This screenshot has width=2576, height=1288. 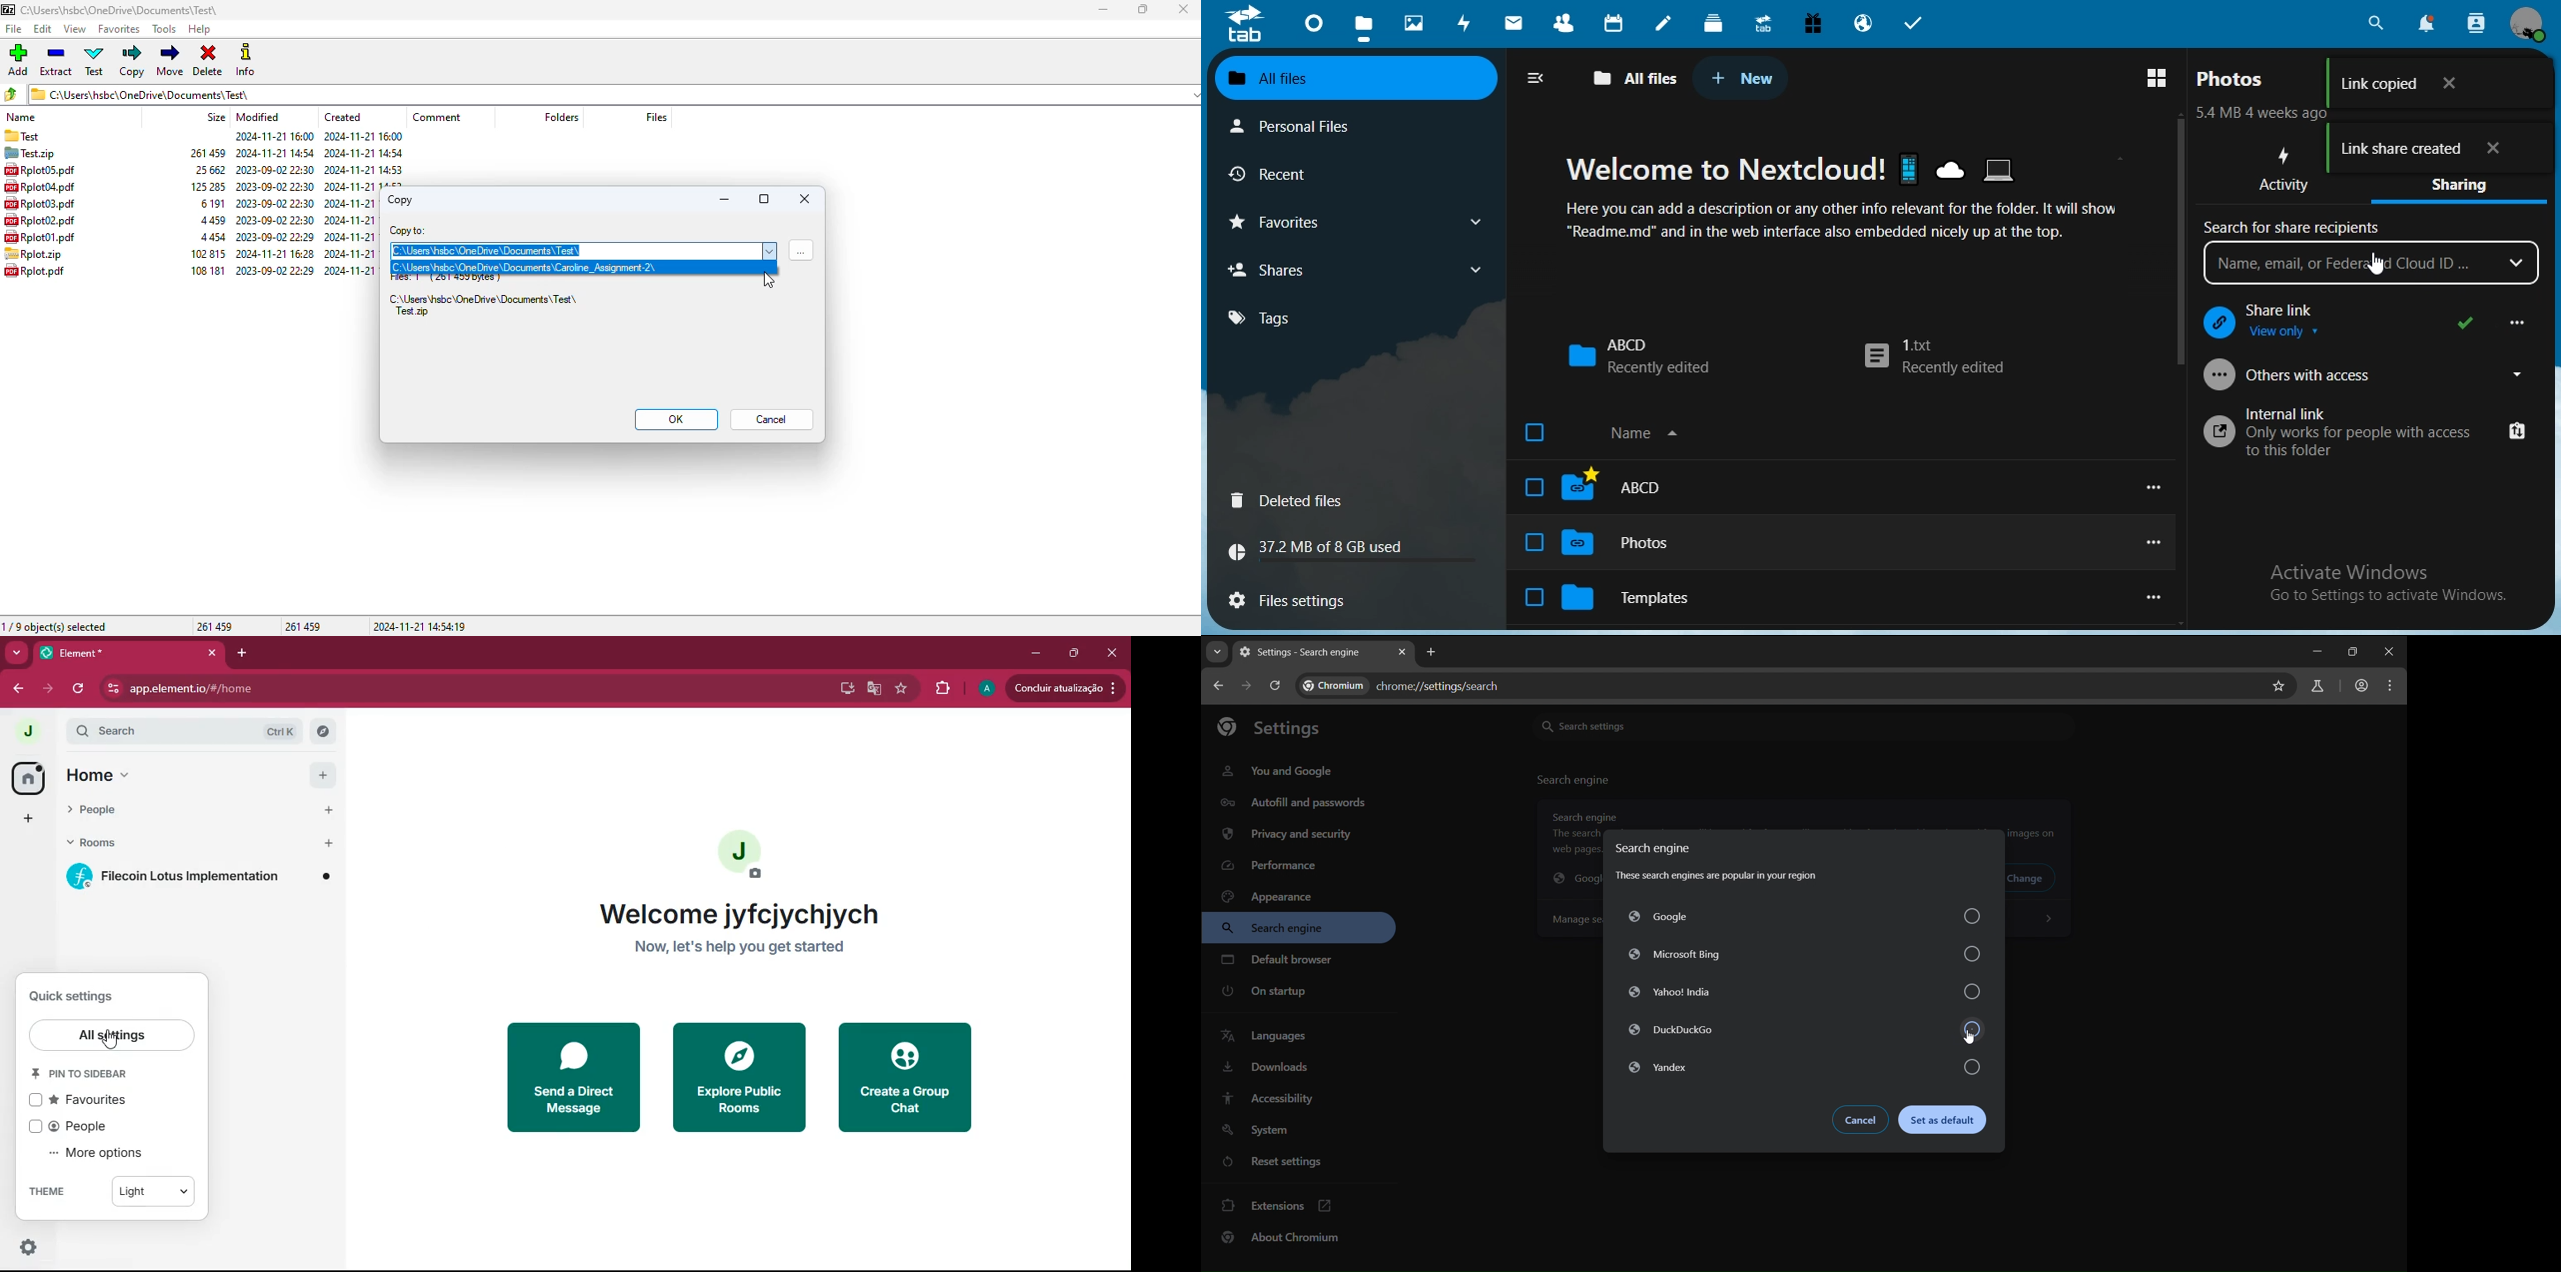 What do you see at coordinates (907, 1078) in the screenshot?
I see `create` at bounding box center [907, 1078].